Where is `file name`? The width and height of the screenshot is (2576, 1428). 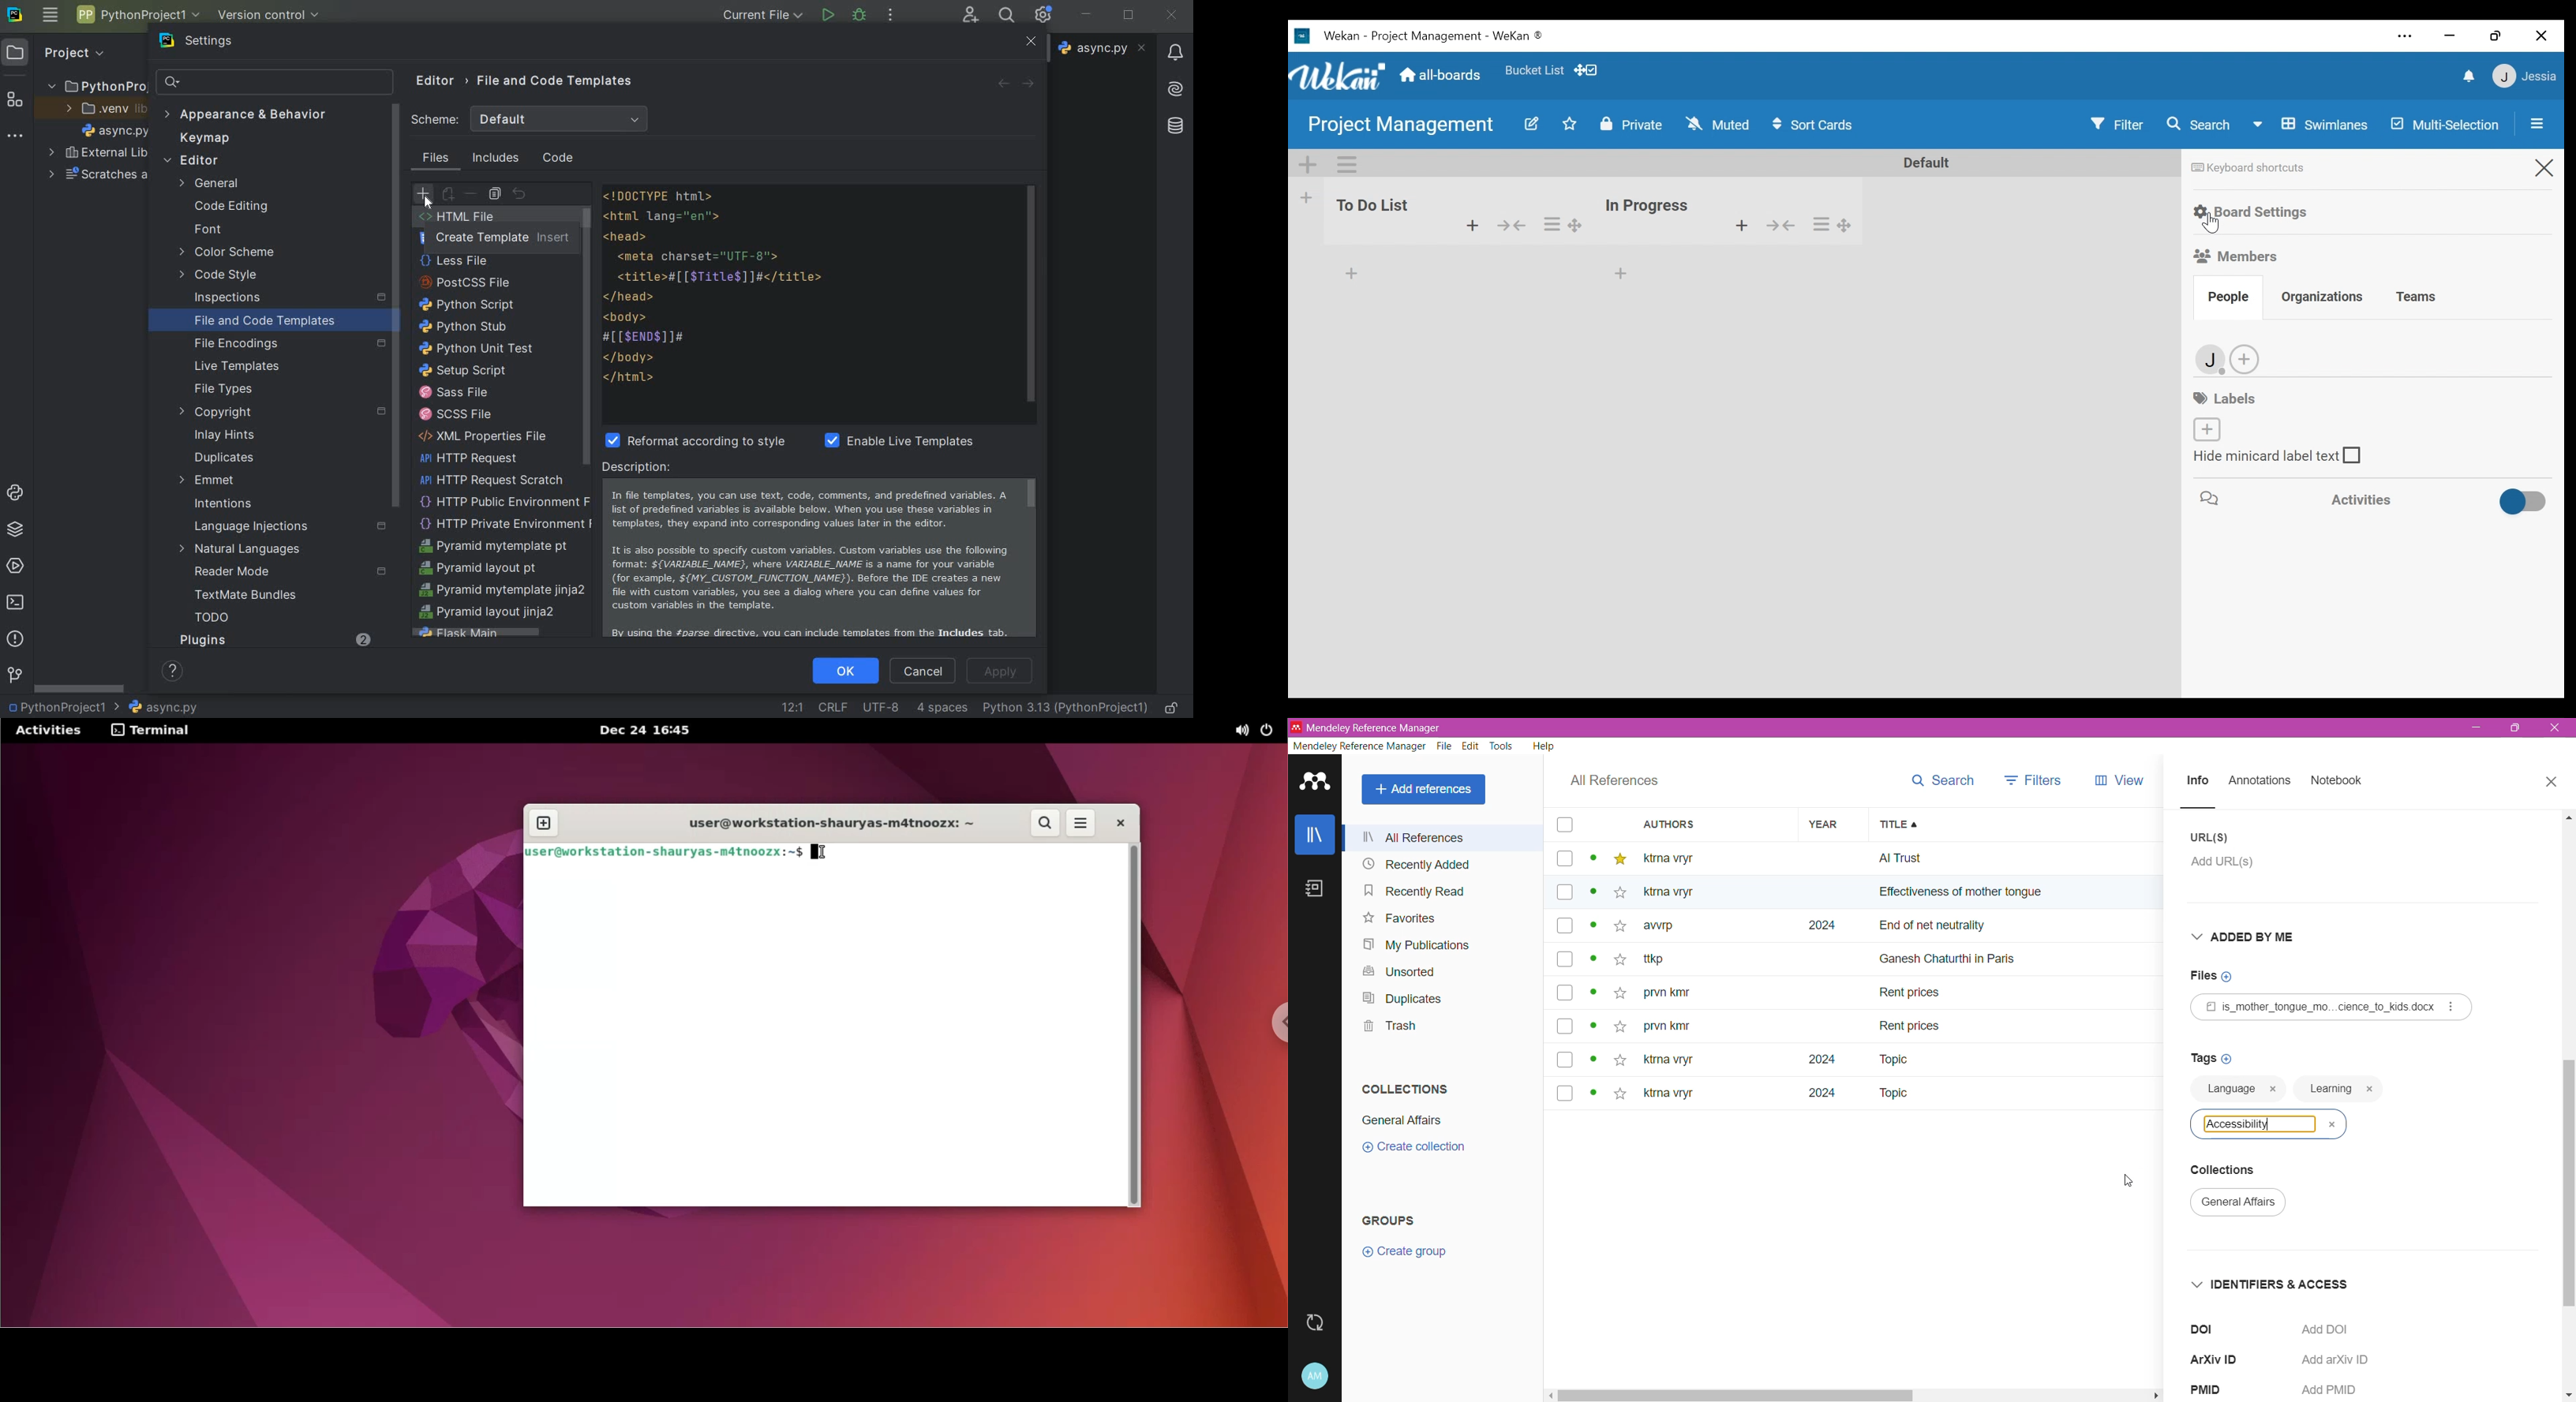
file name is located at coordinates (1103, 49).